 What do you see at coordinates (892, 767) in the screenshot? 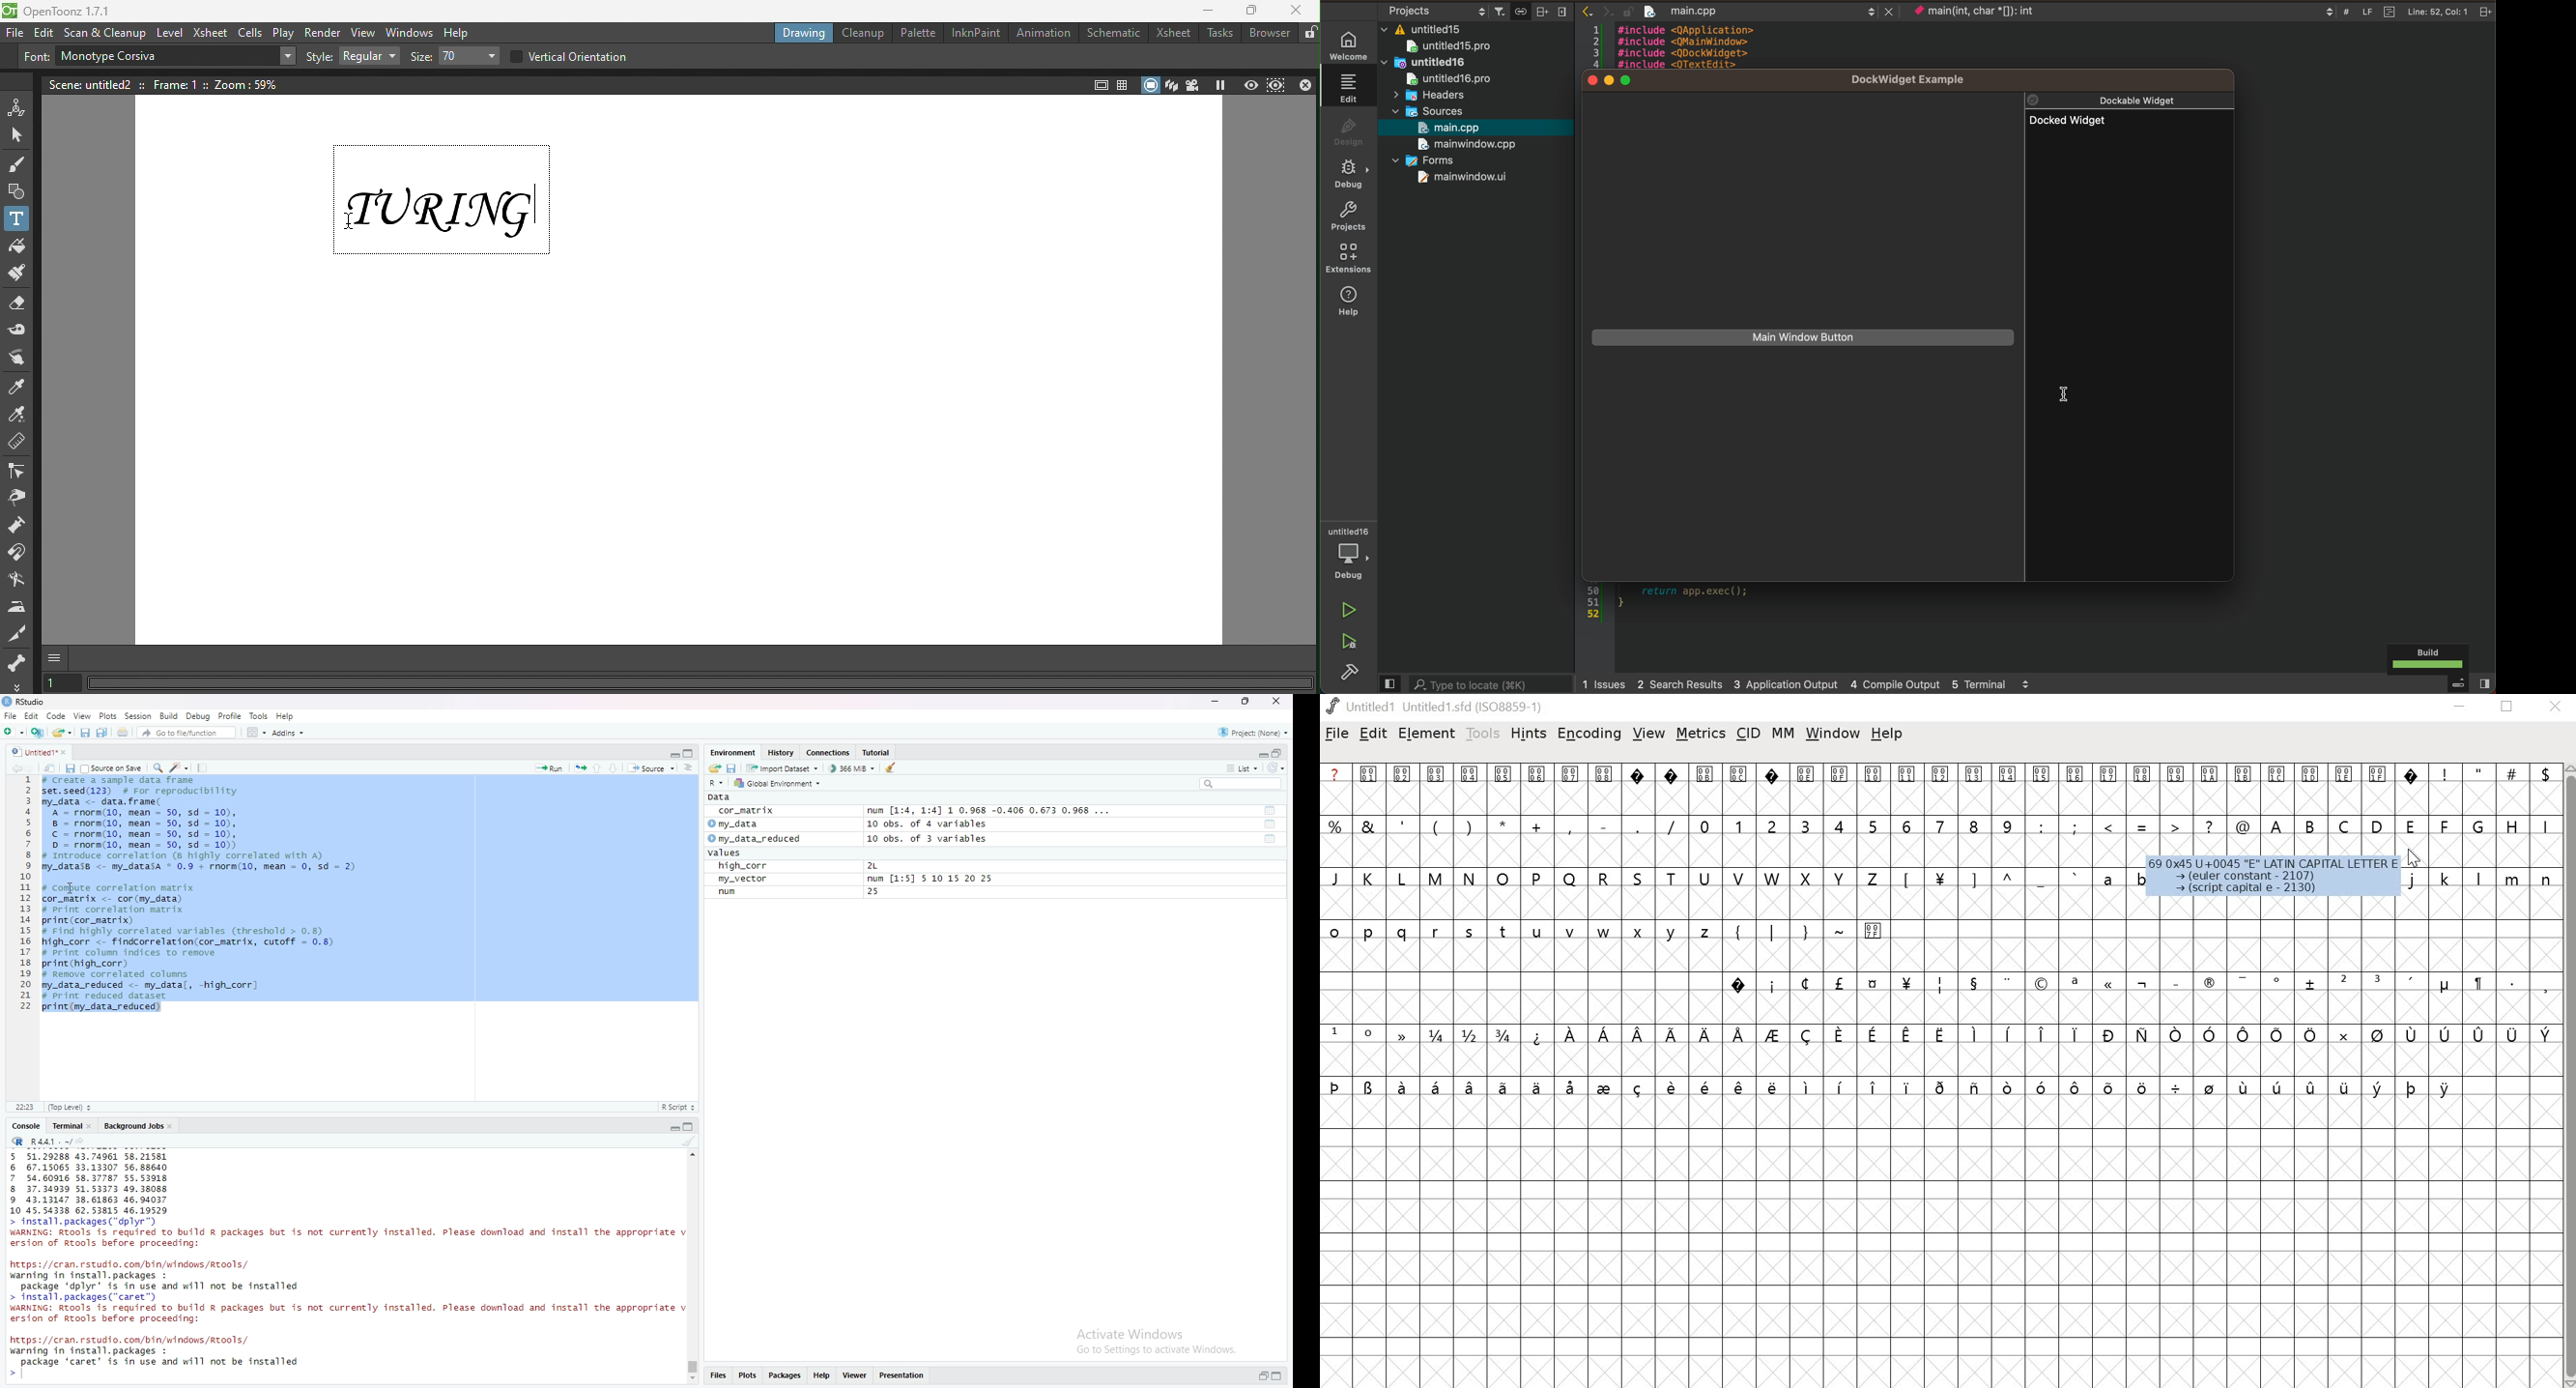
I see `clean` at bounding box center [892, 767].